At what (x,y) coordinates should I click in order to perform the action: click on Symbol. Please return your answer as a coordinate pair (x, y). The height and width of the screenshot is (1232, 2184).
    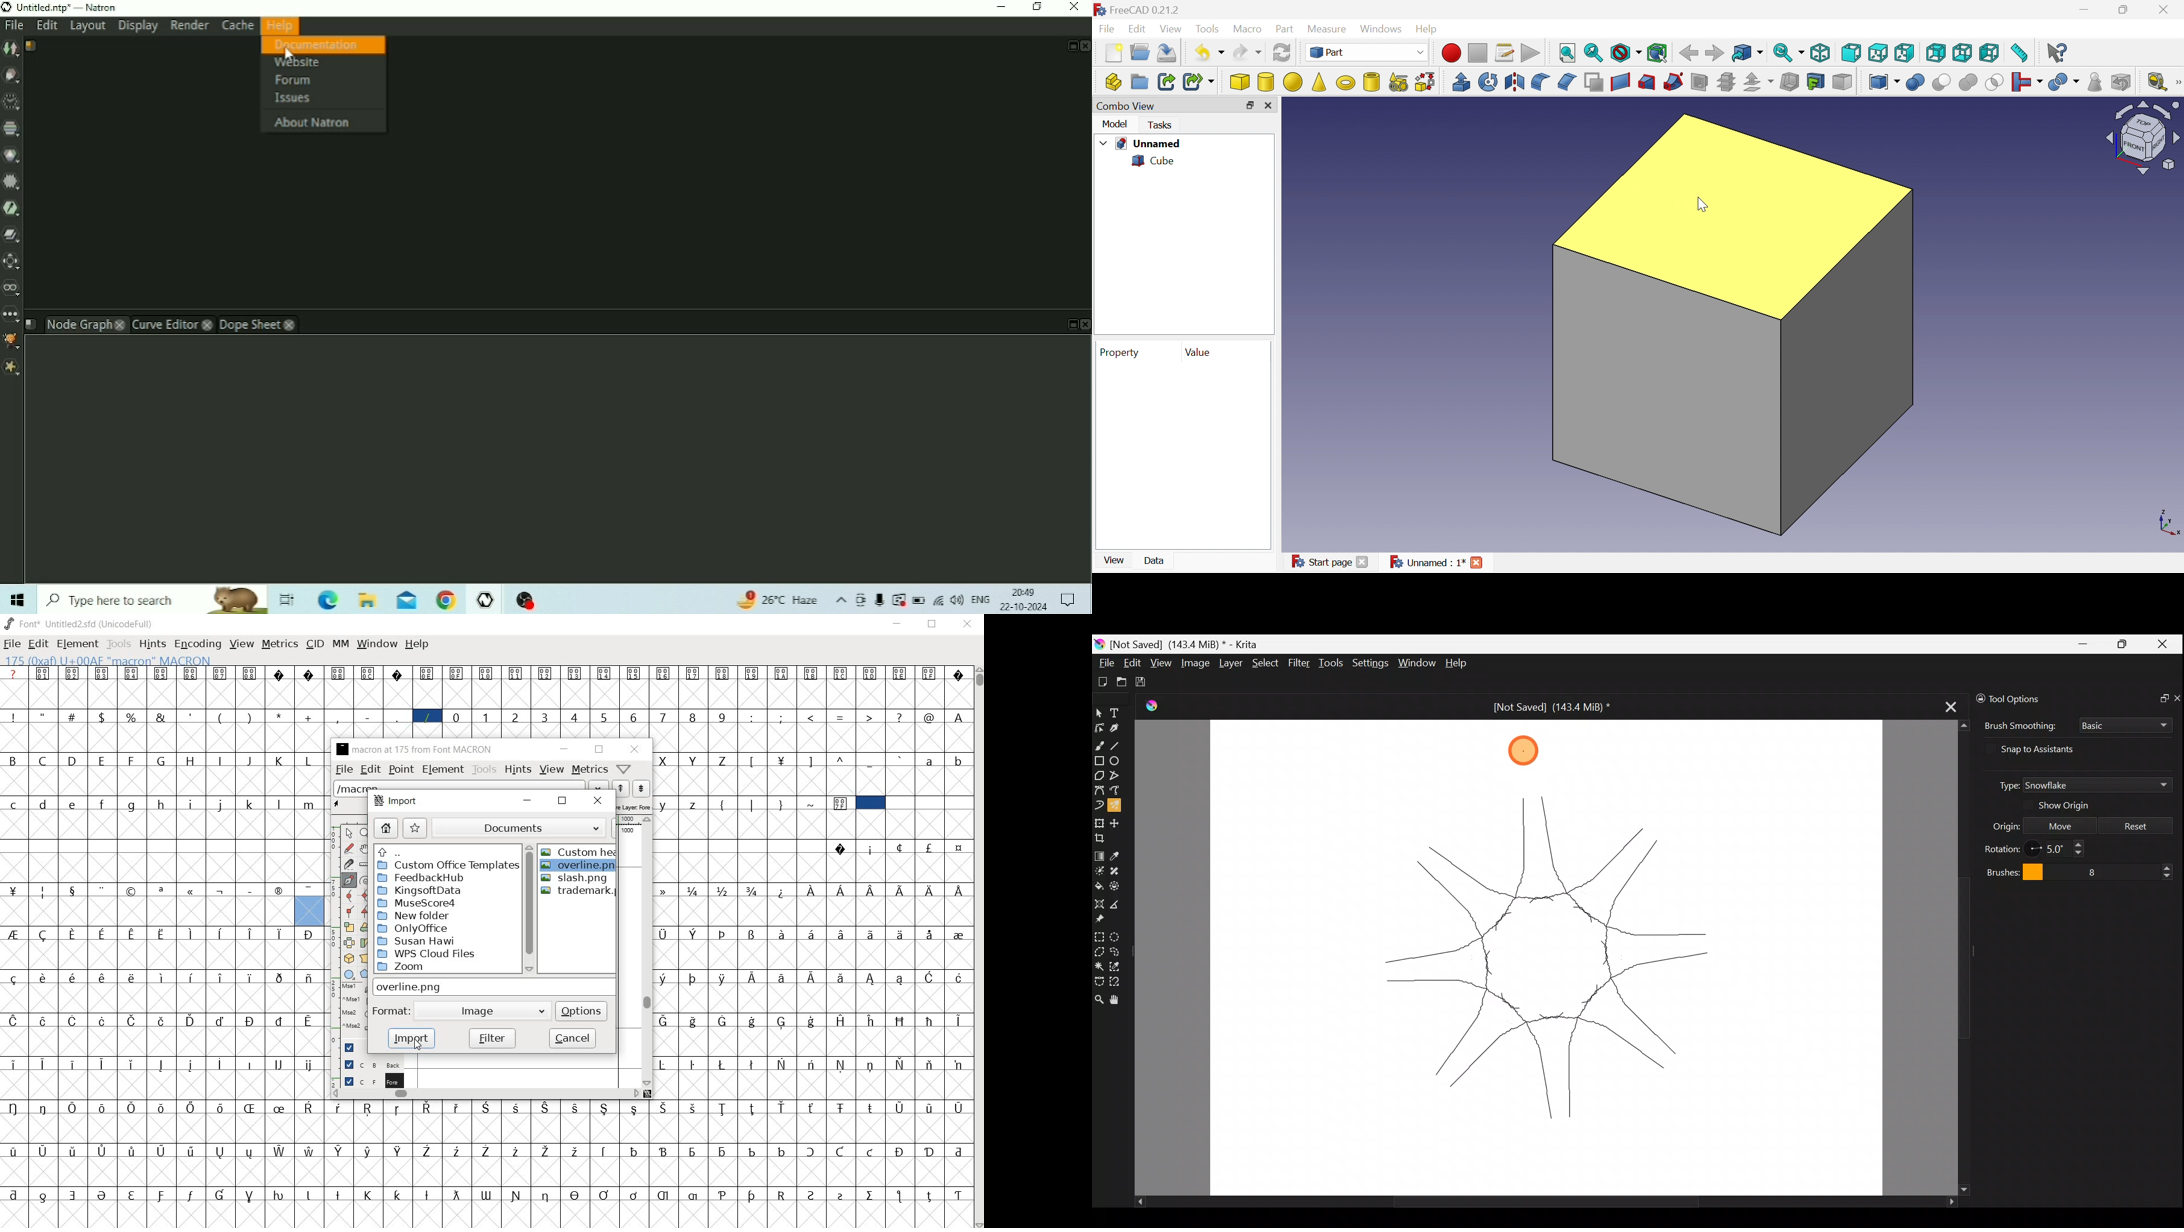
    Looking at the image, I should click on (162, 978).